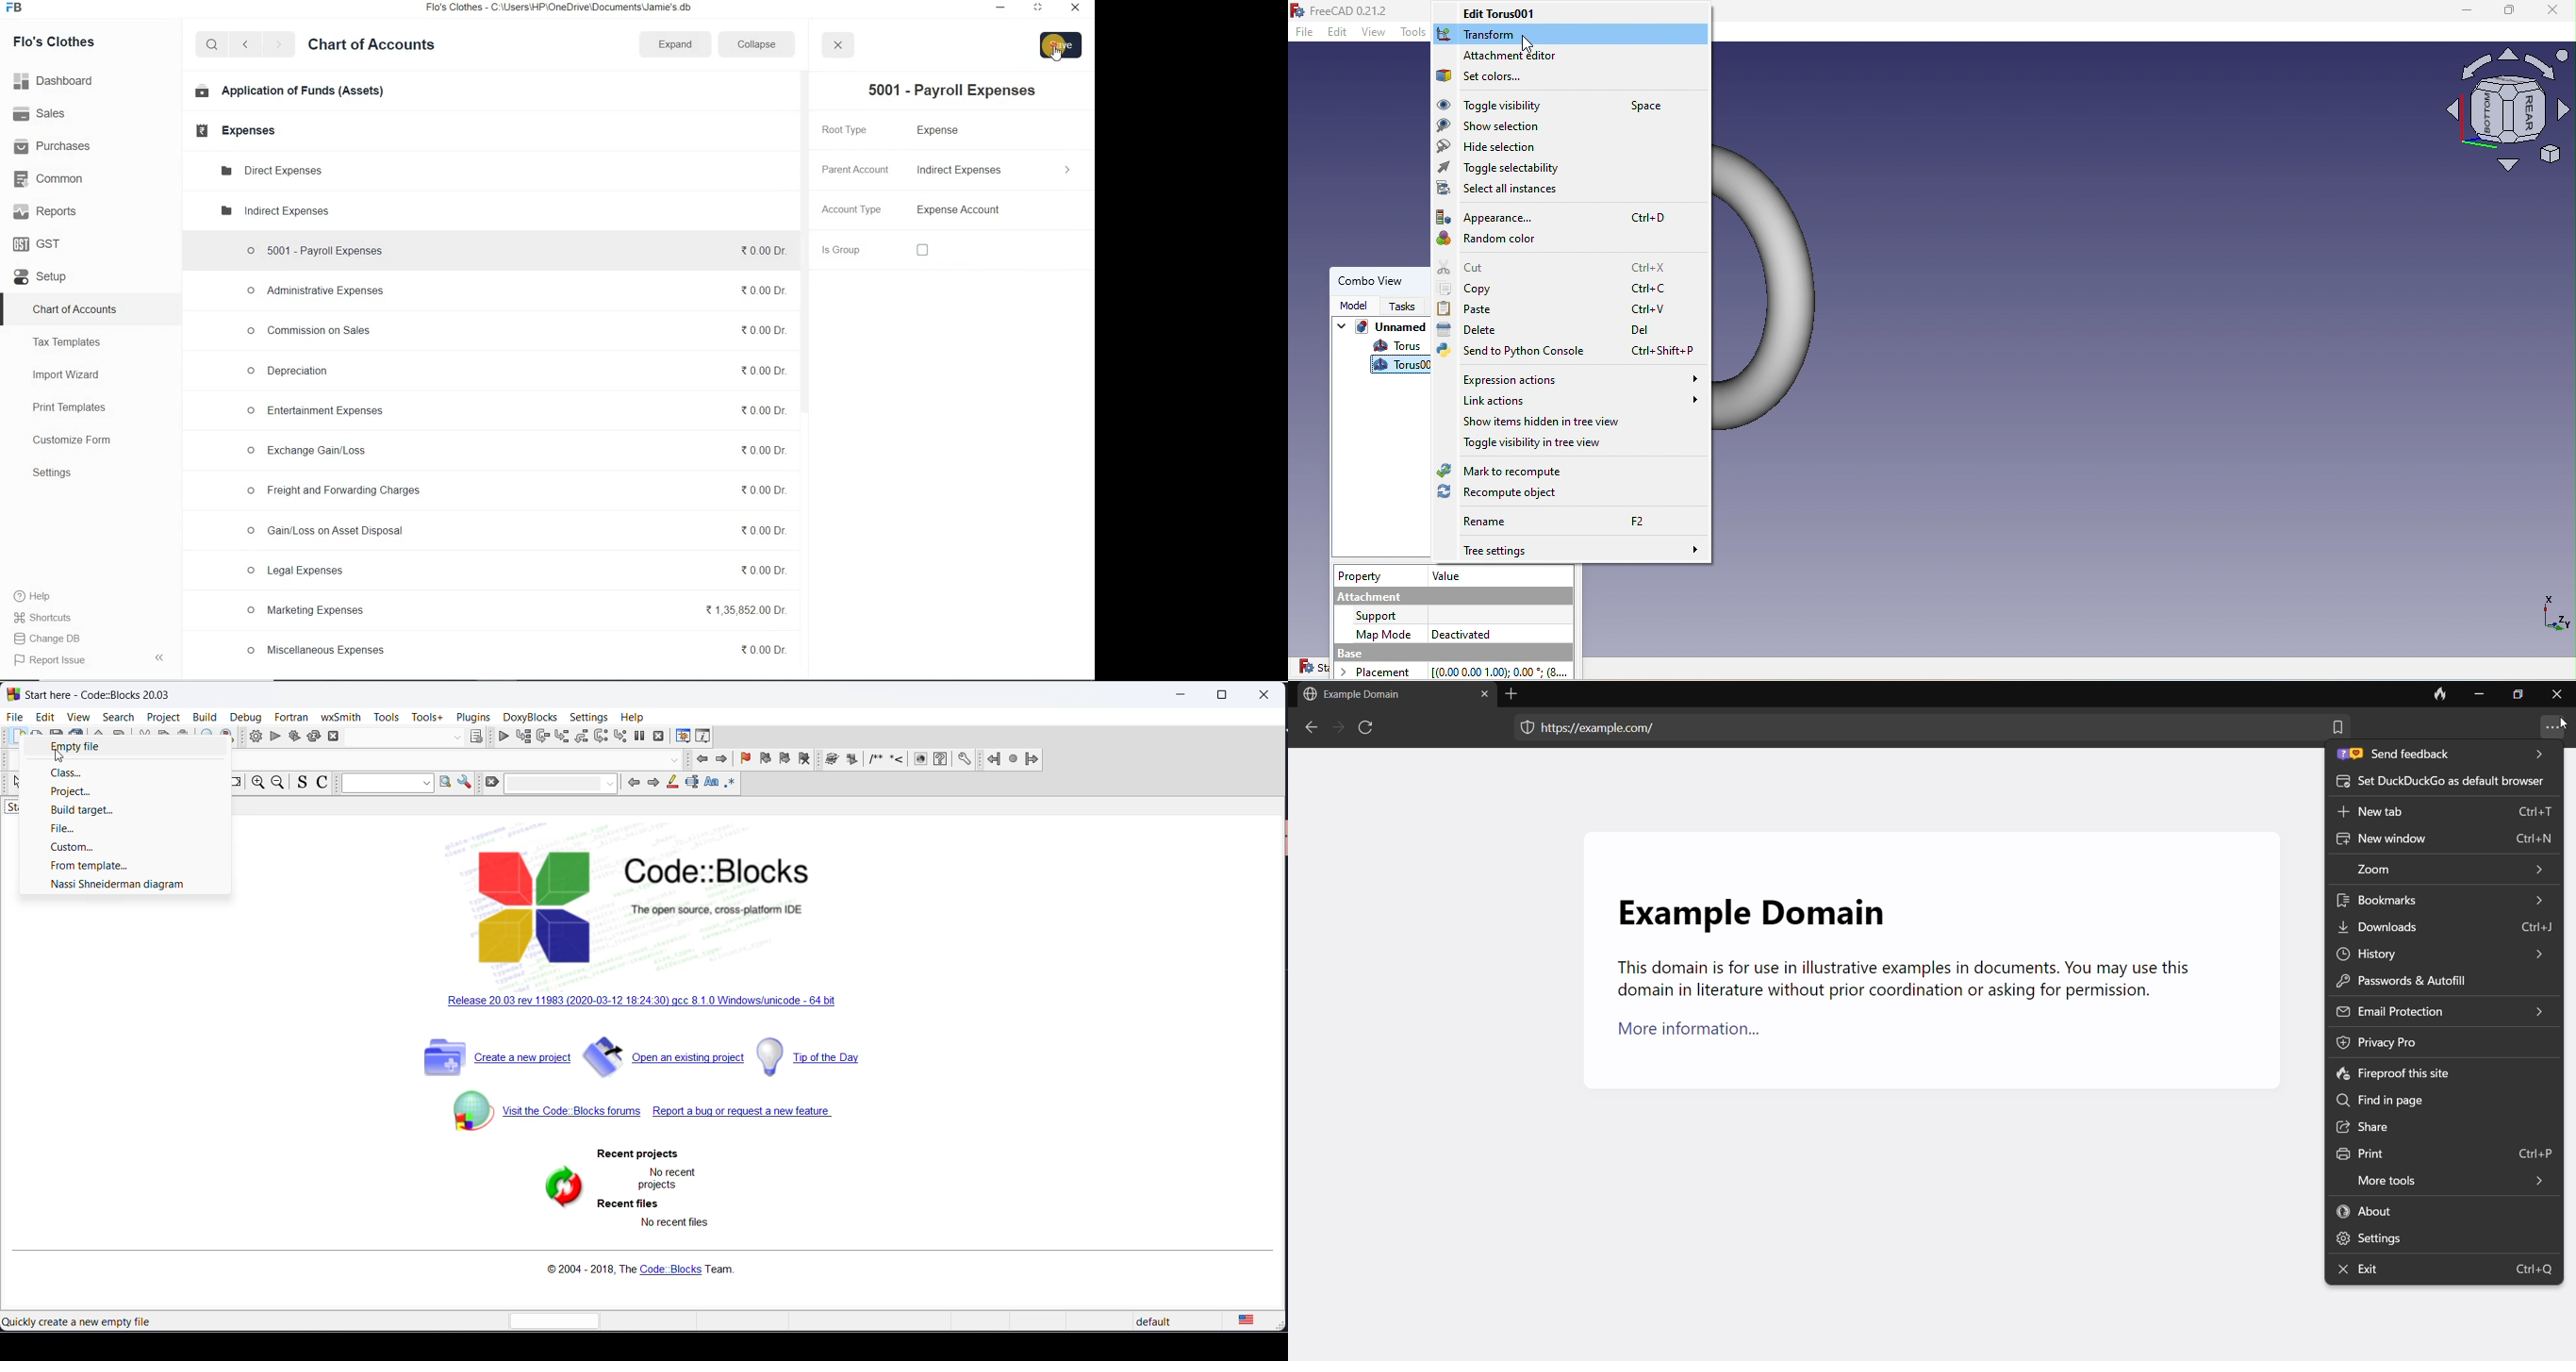  What do you see at coordinates (854, 211) in the screenshot?
I see `Account Type` at bounding box center [854, 211].